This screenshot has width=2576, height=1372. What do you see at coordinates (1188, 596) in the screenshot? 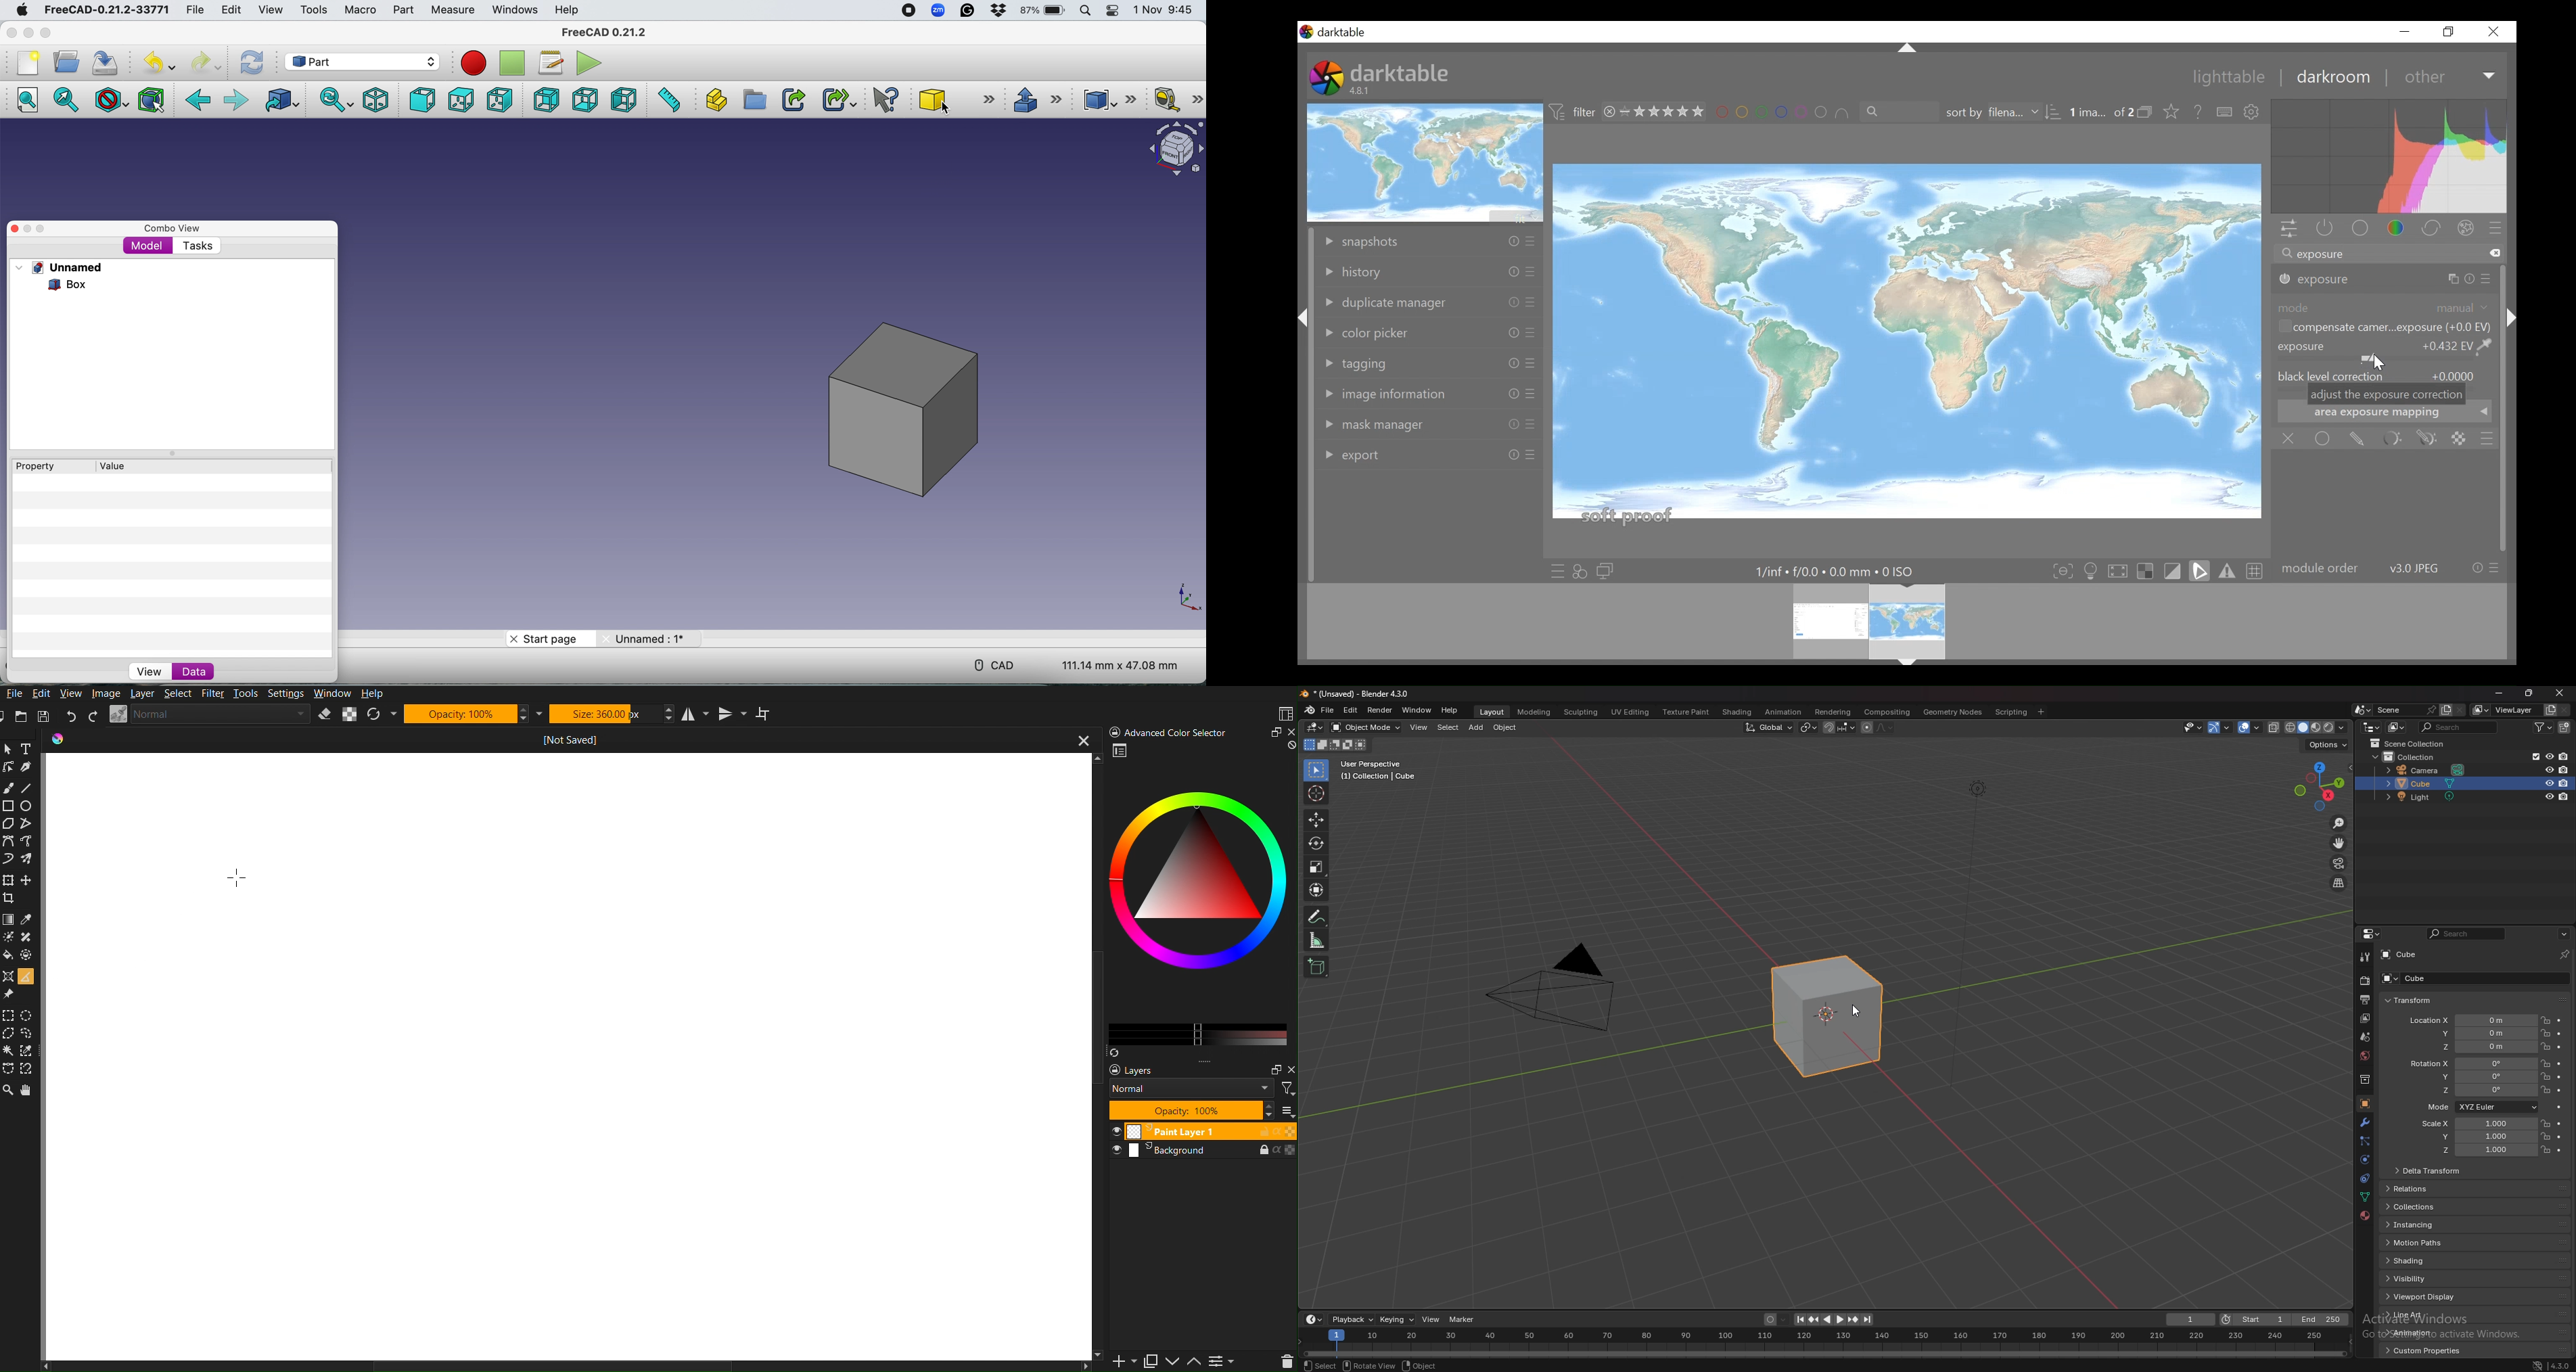
I see `x-y plane` at bounding box center [1188, 596].